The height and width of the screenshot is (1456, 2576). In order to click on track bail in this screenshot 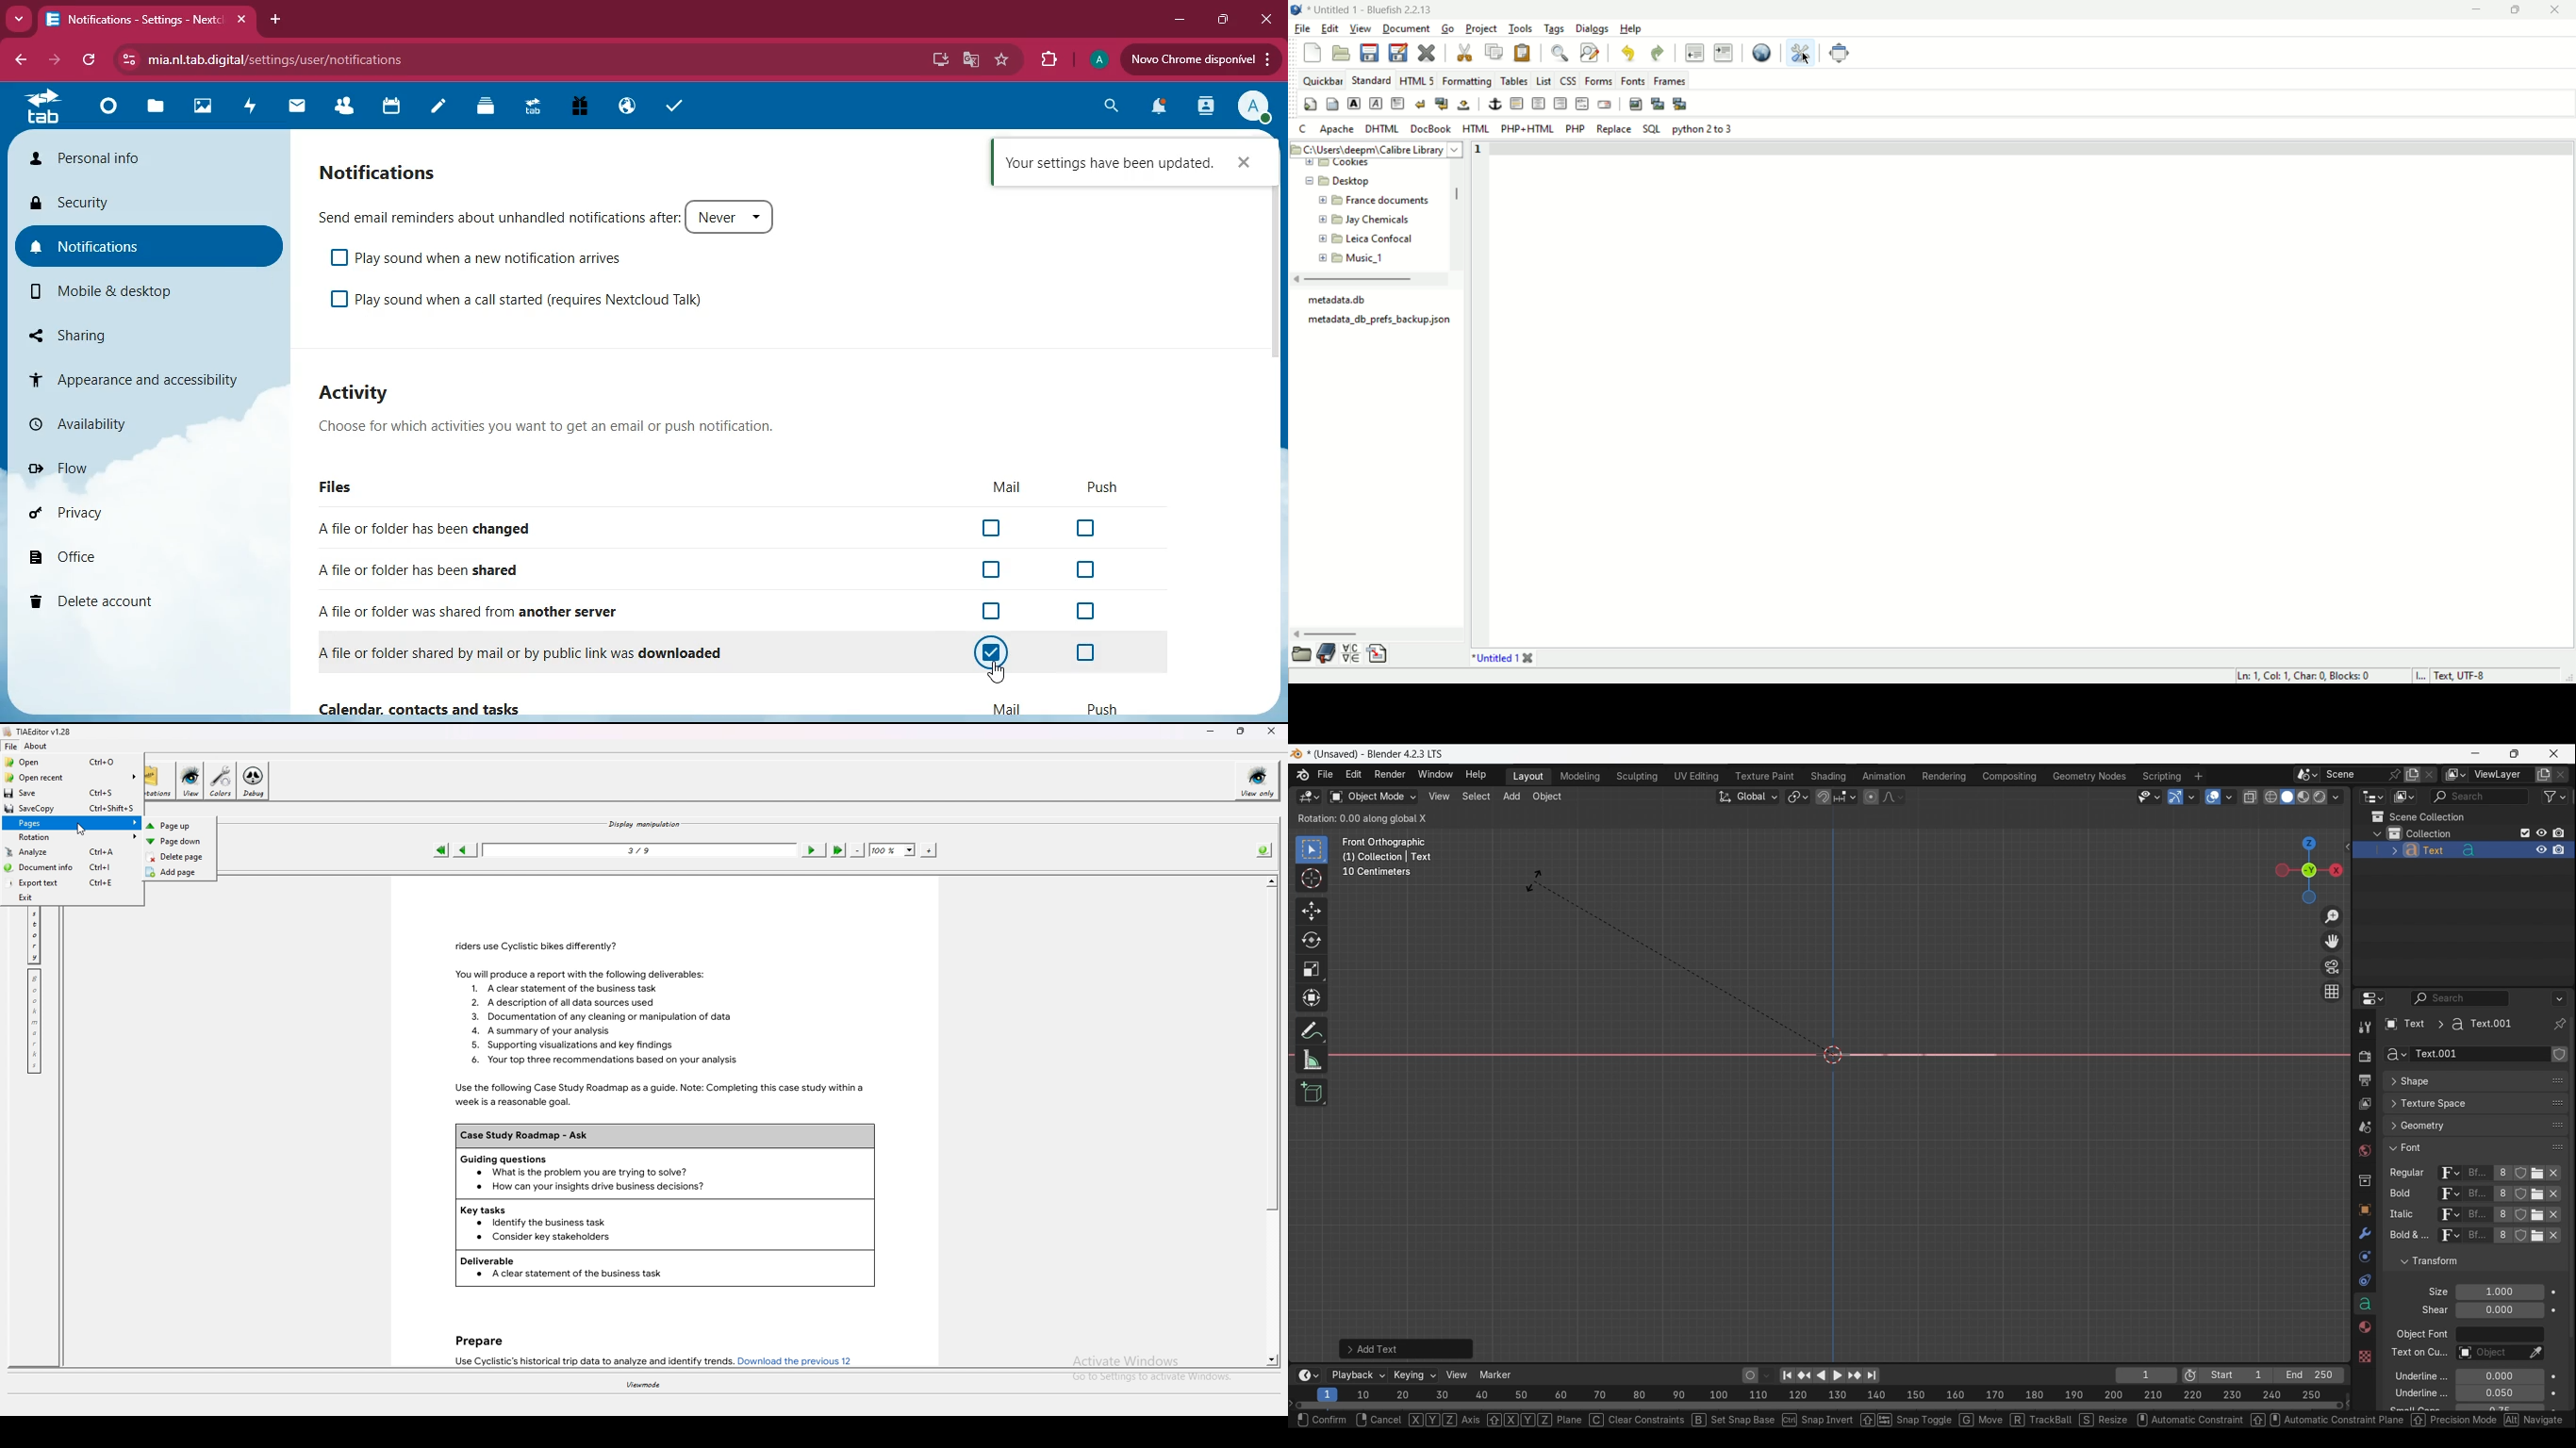, I will do `click(2040, 1421)`.